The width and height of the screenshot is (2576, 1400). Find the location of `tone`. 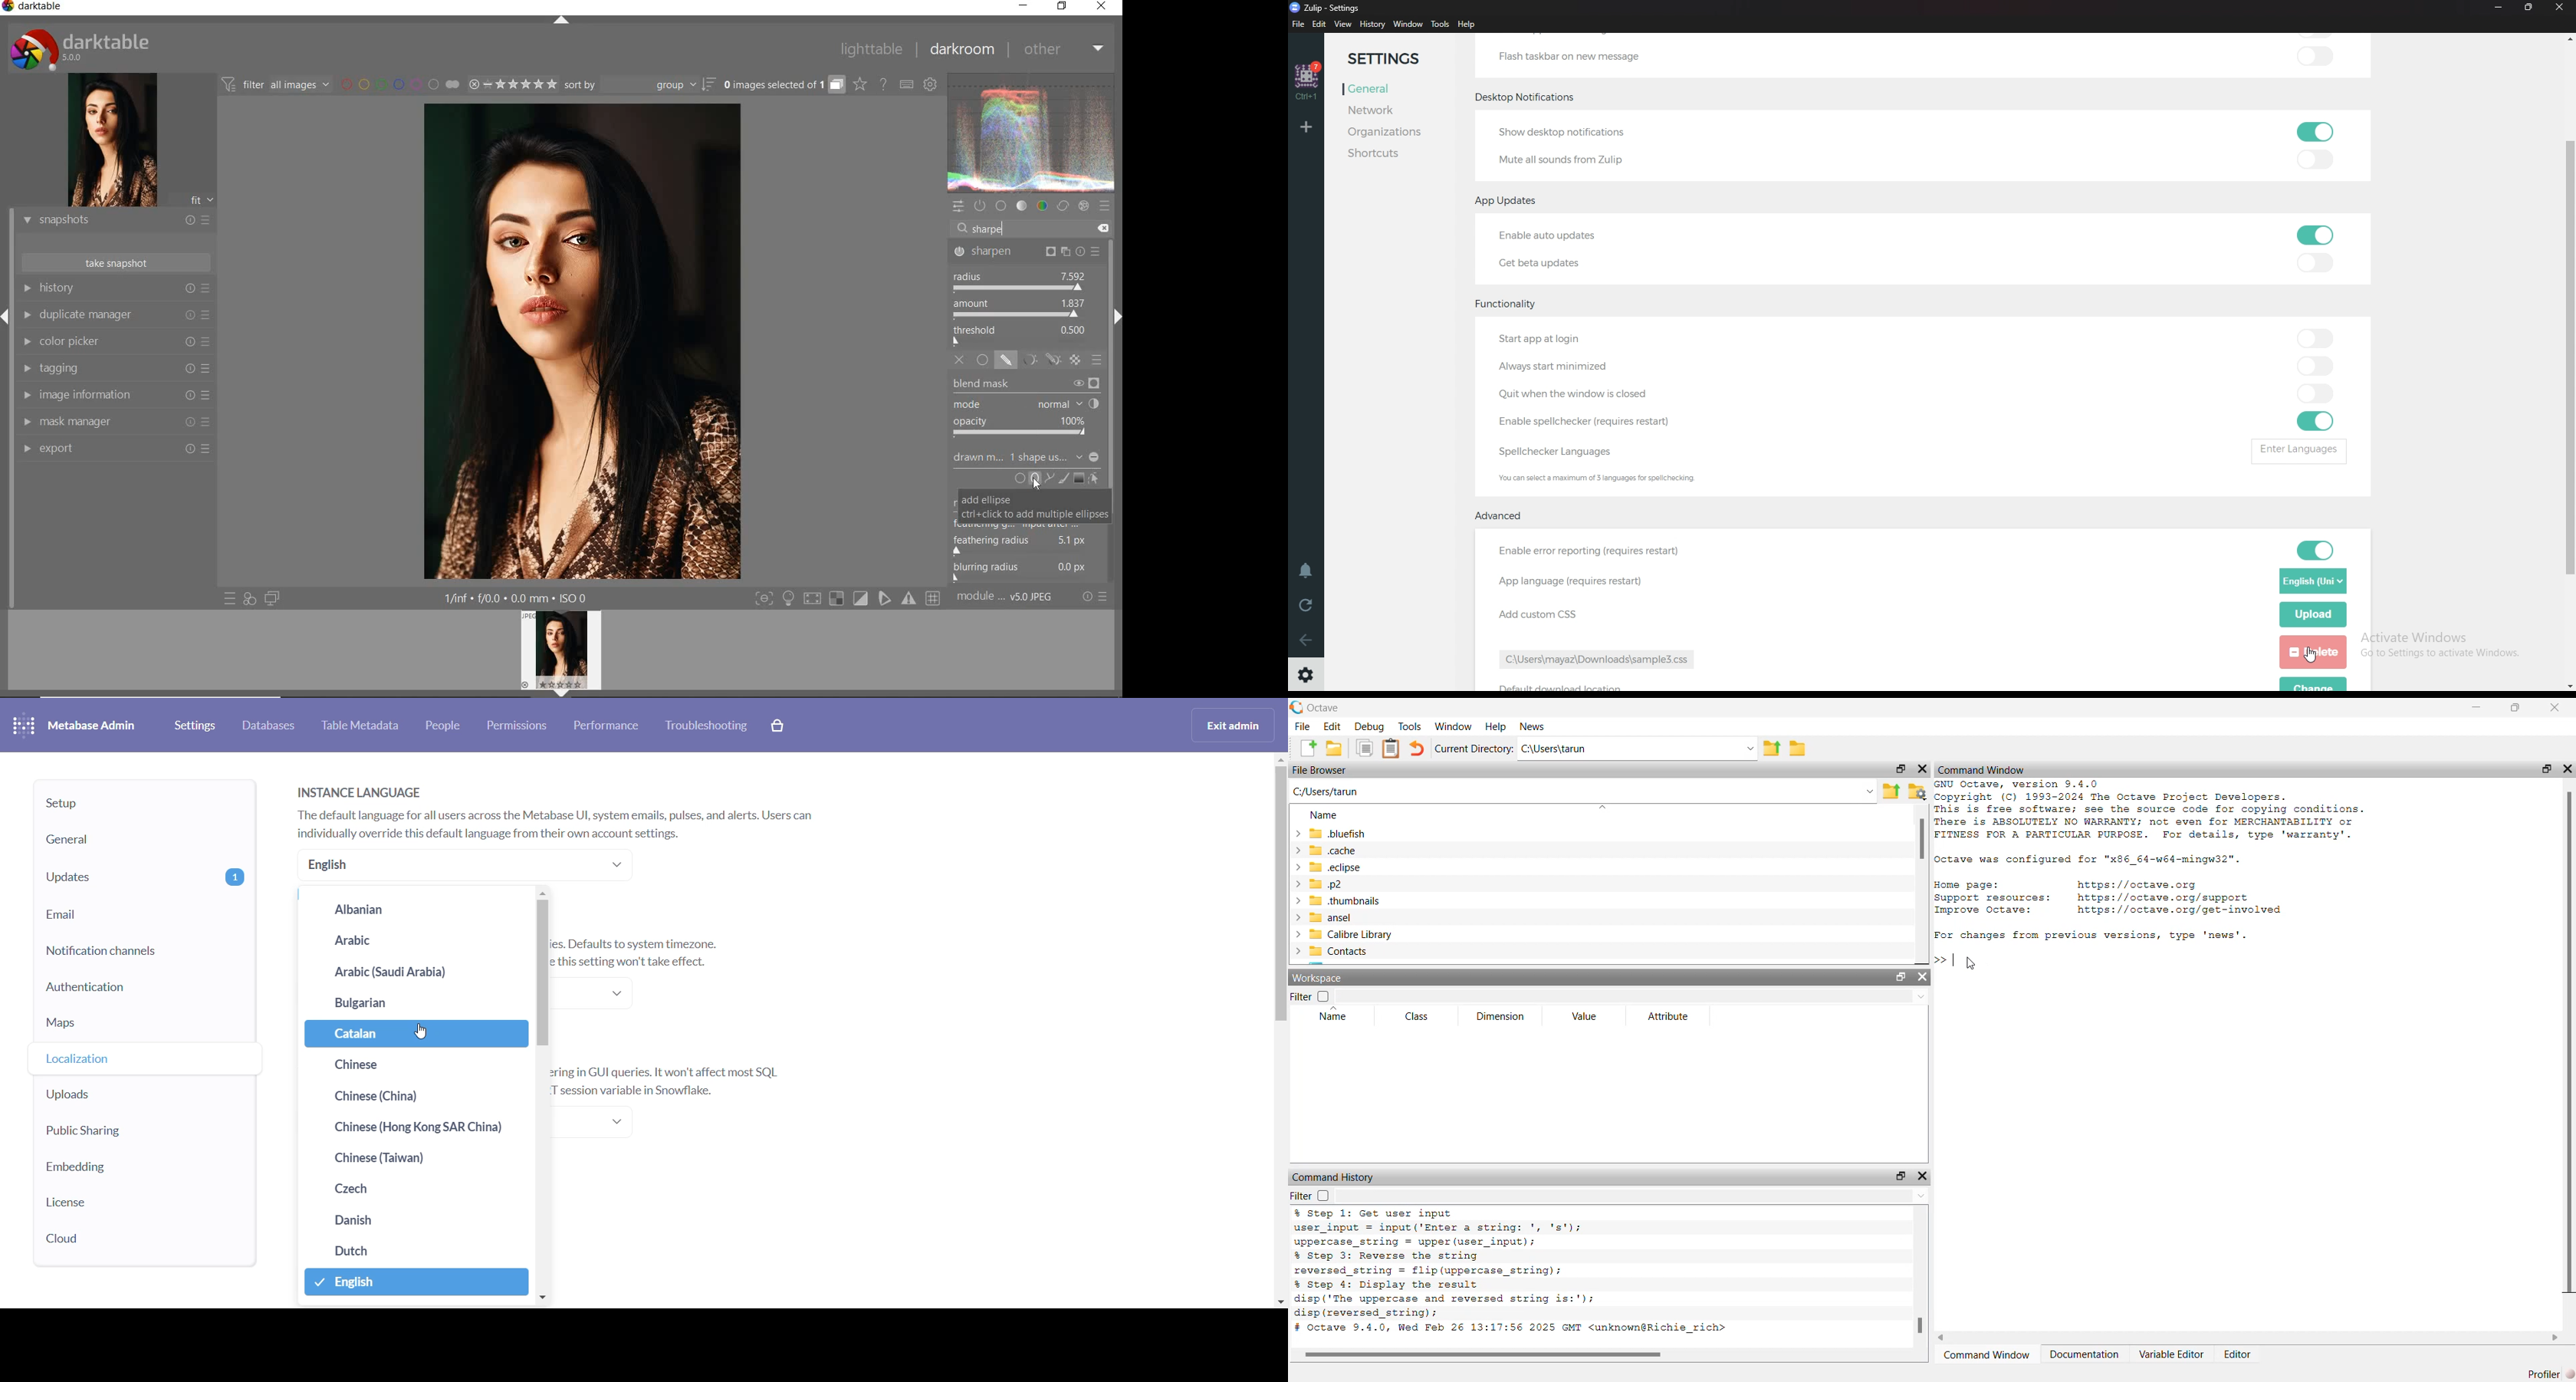

tone is located at coordinates (1022, 207).